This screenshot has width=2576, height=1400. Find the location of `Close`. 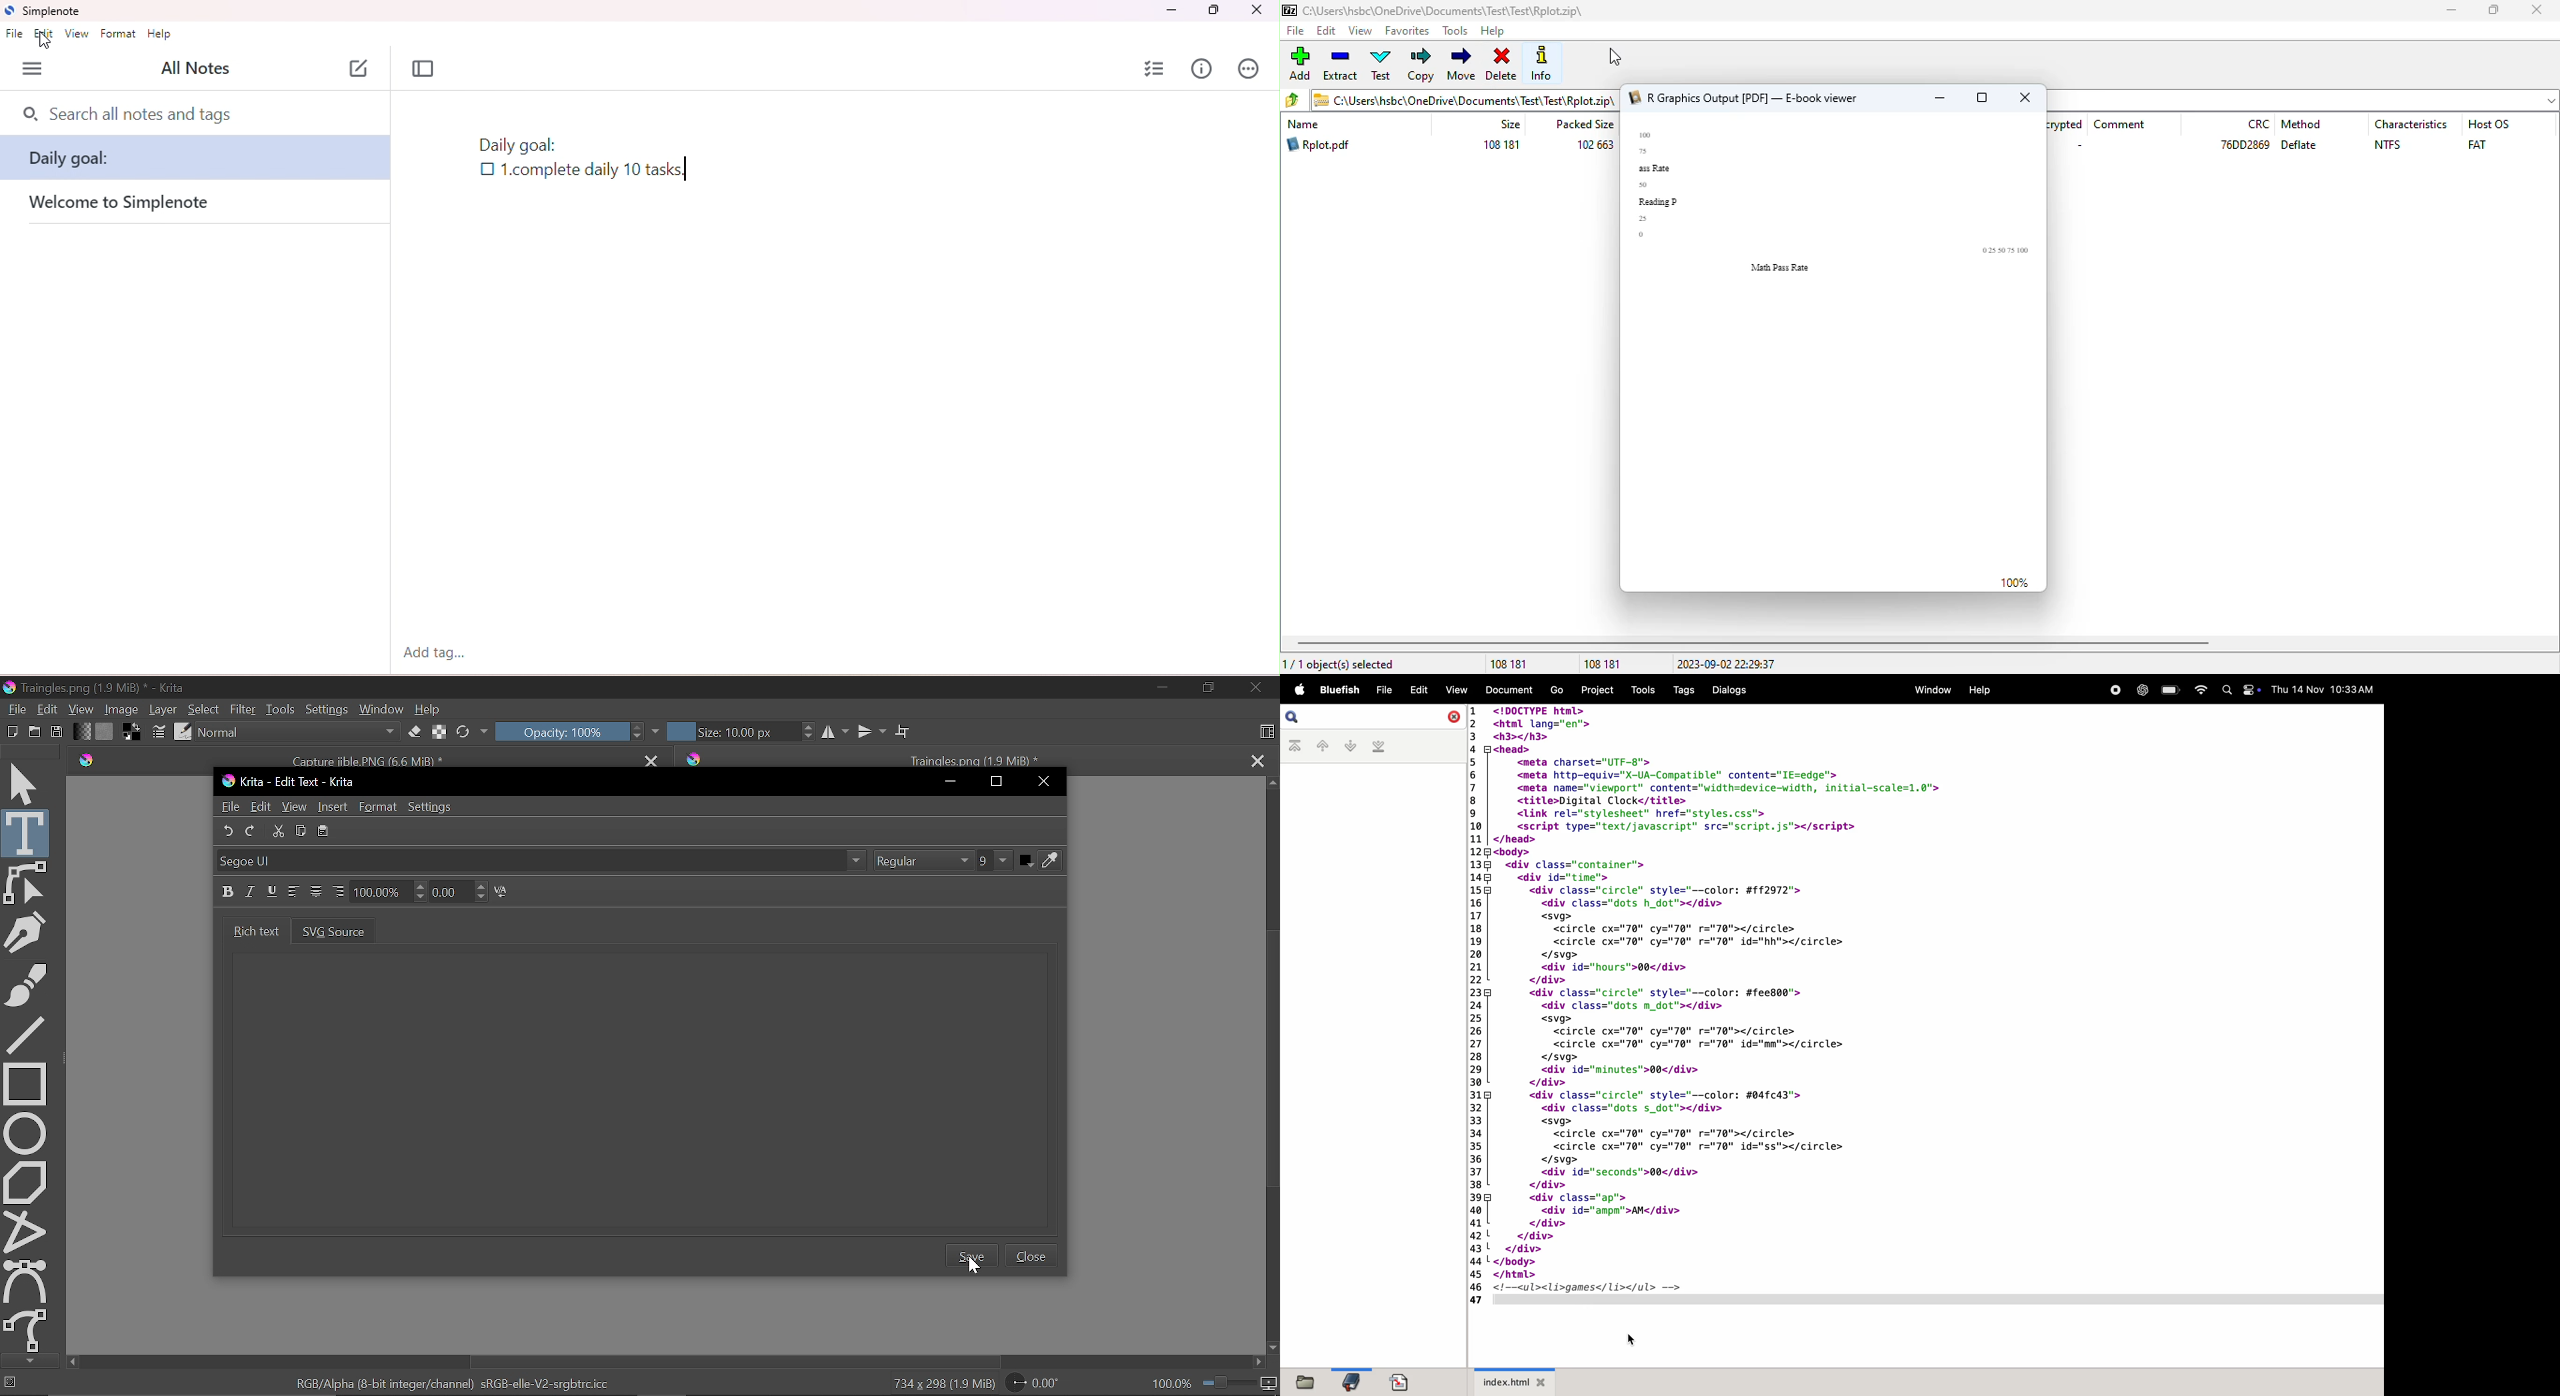

Close is located at coordinates (1030, 1255).